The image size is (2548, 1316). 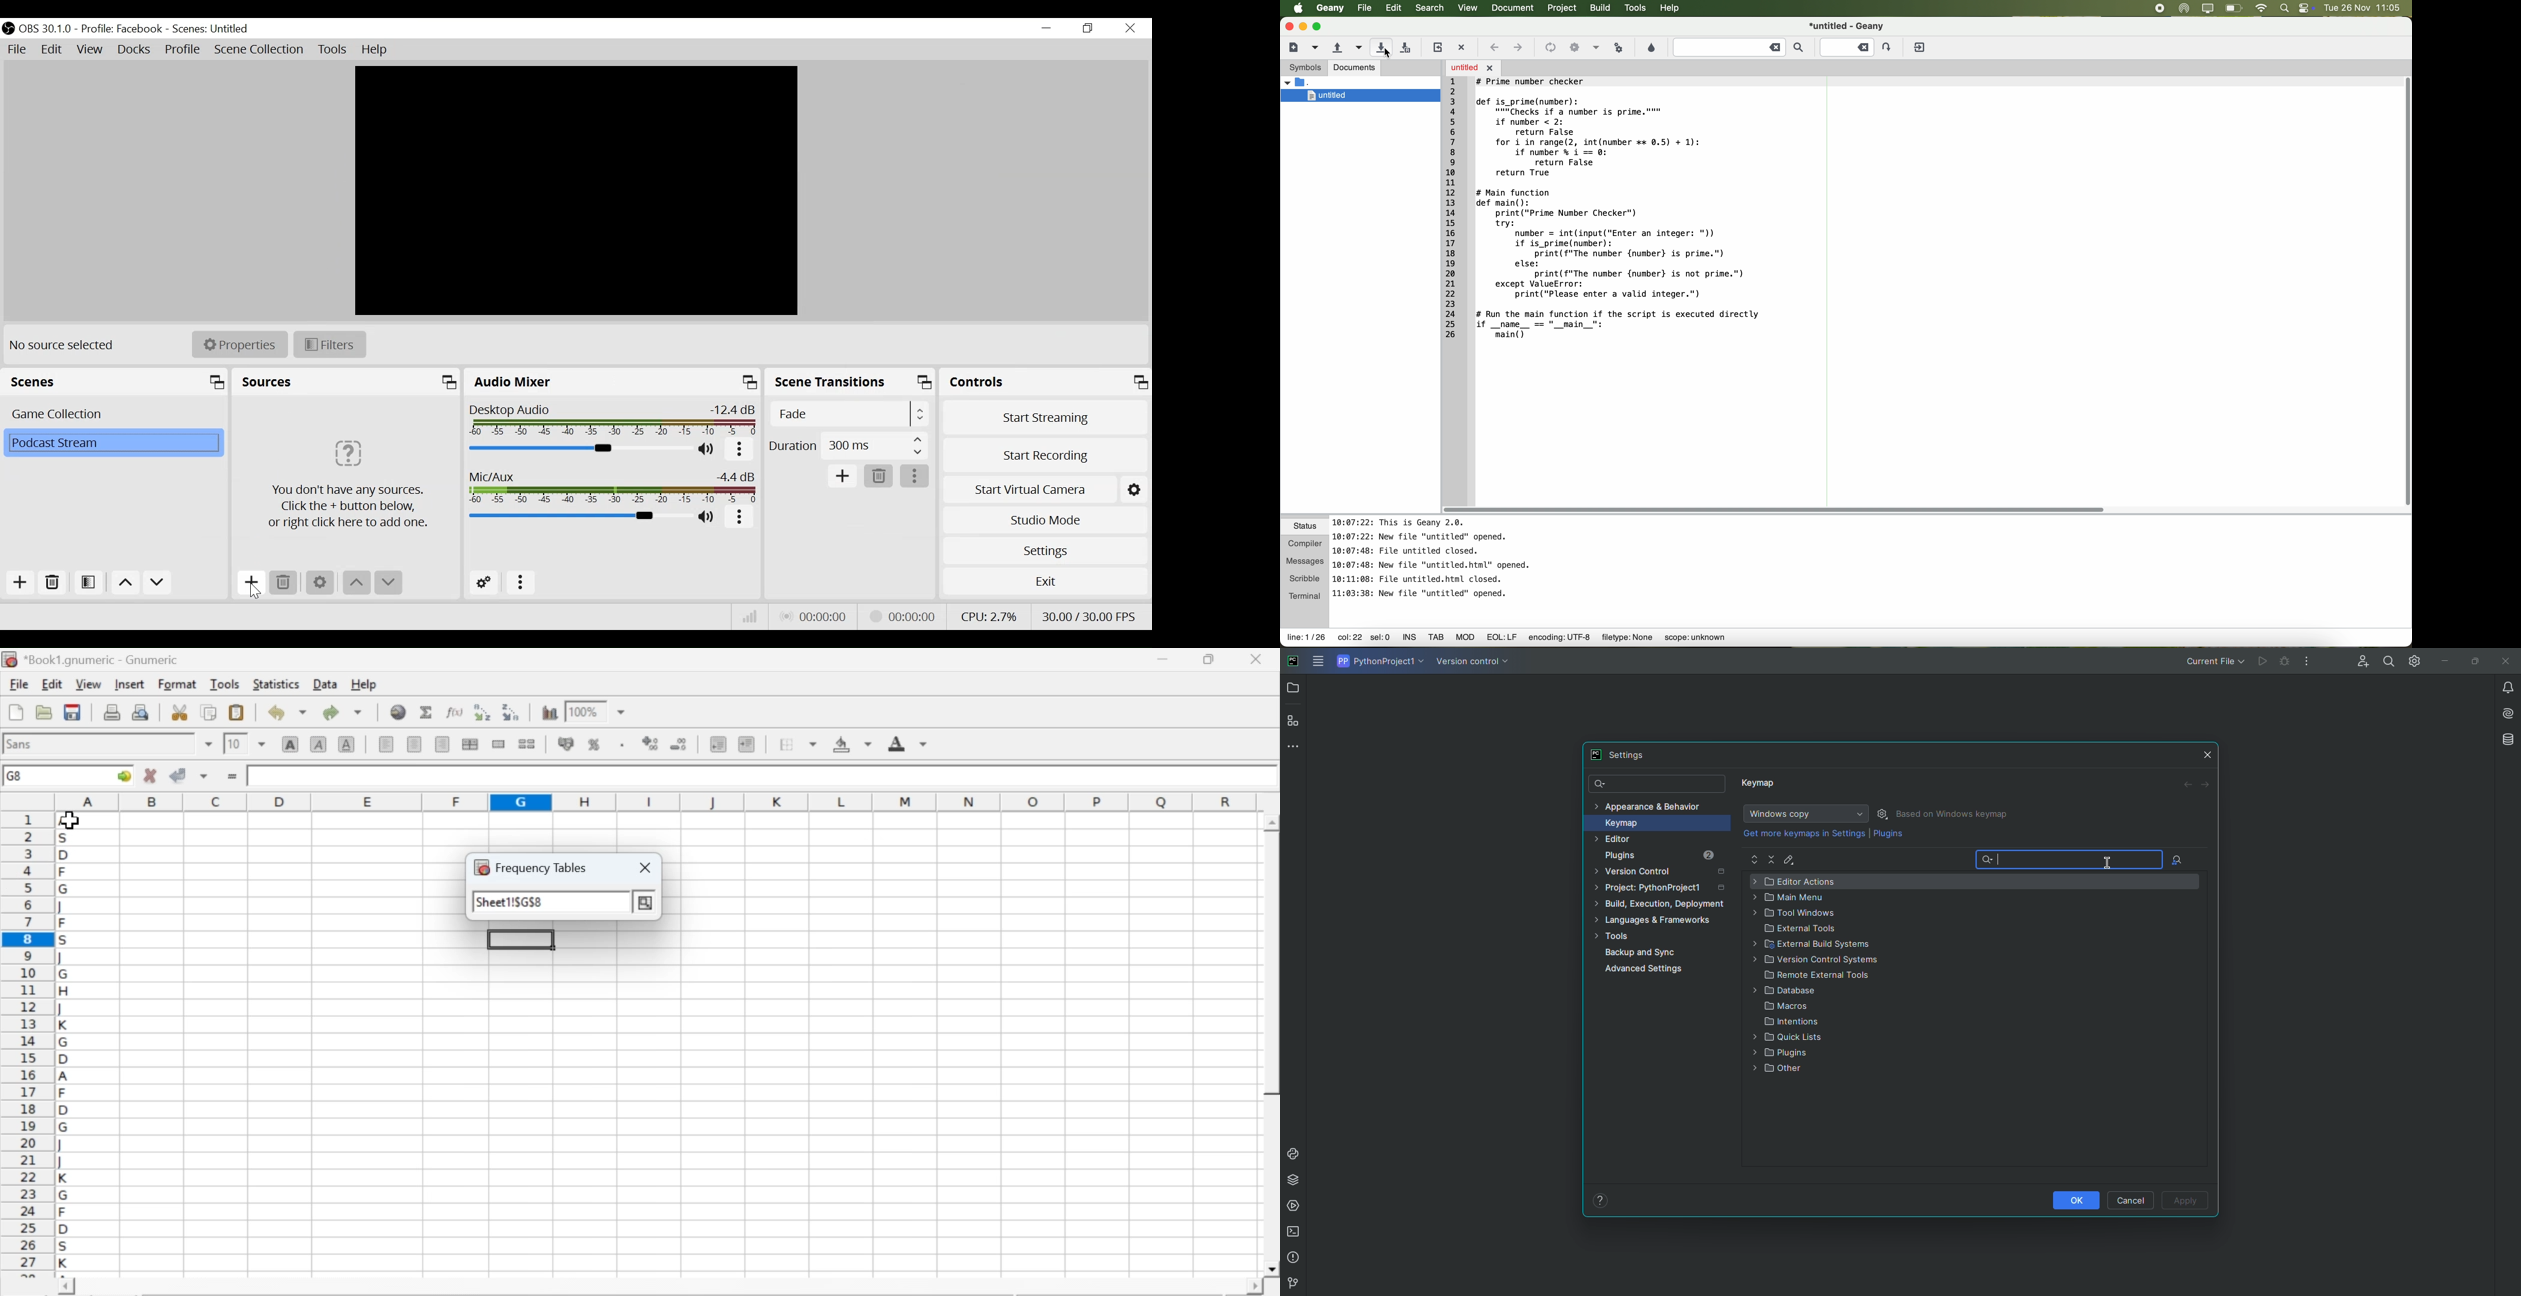 I want to click on restore down, so click(x=1210, y=660).